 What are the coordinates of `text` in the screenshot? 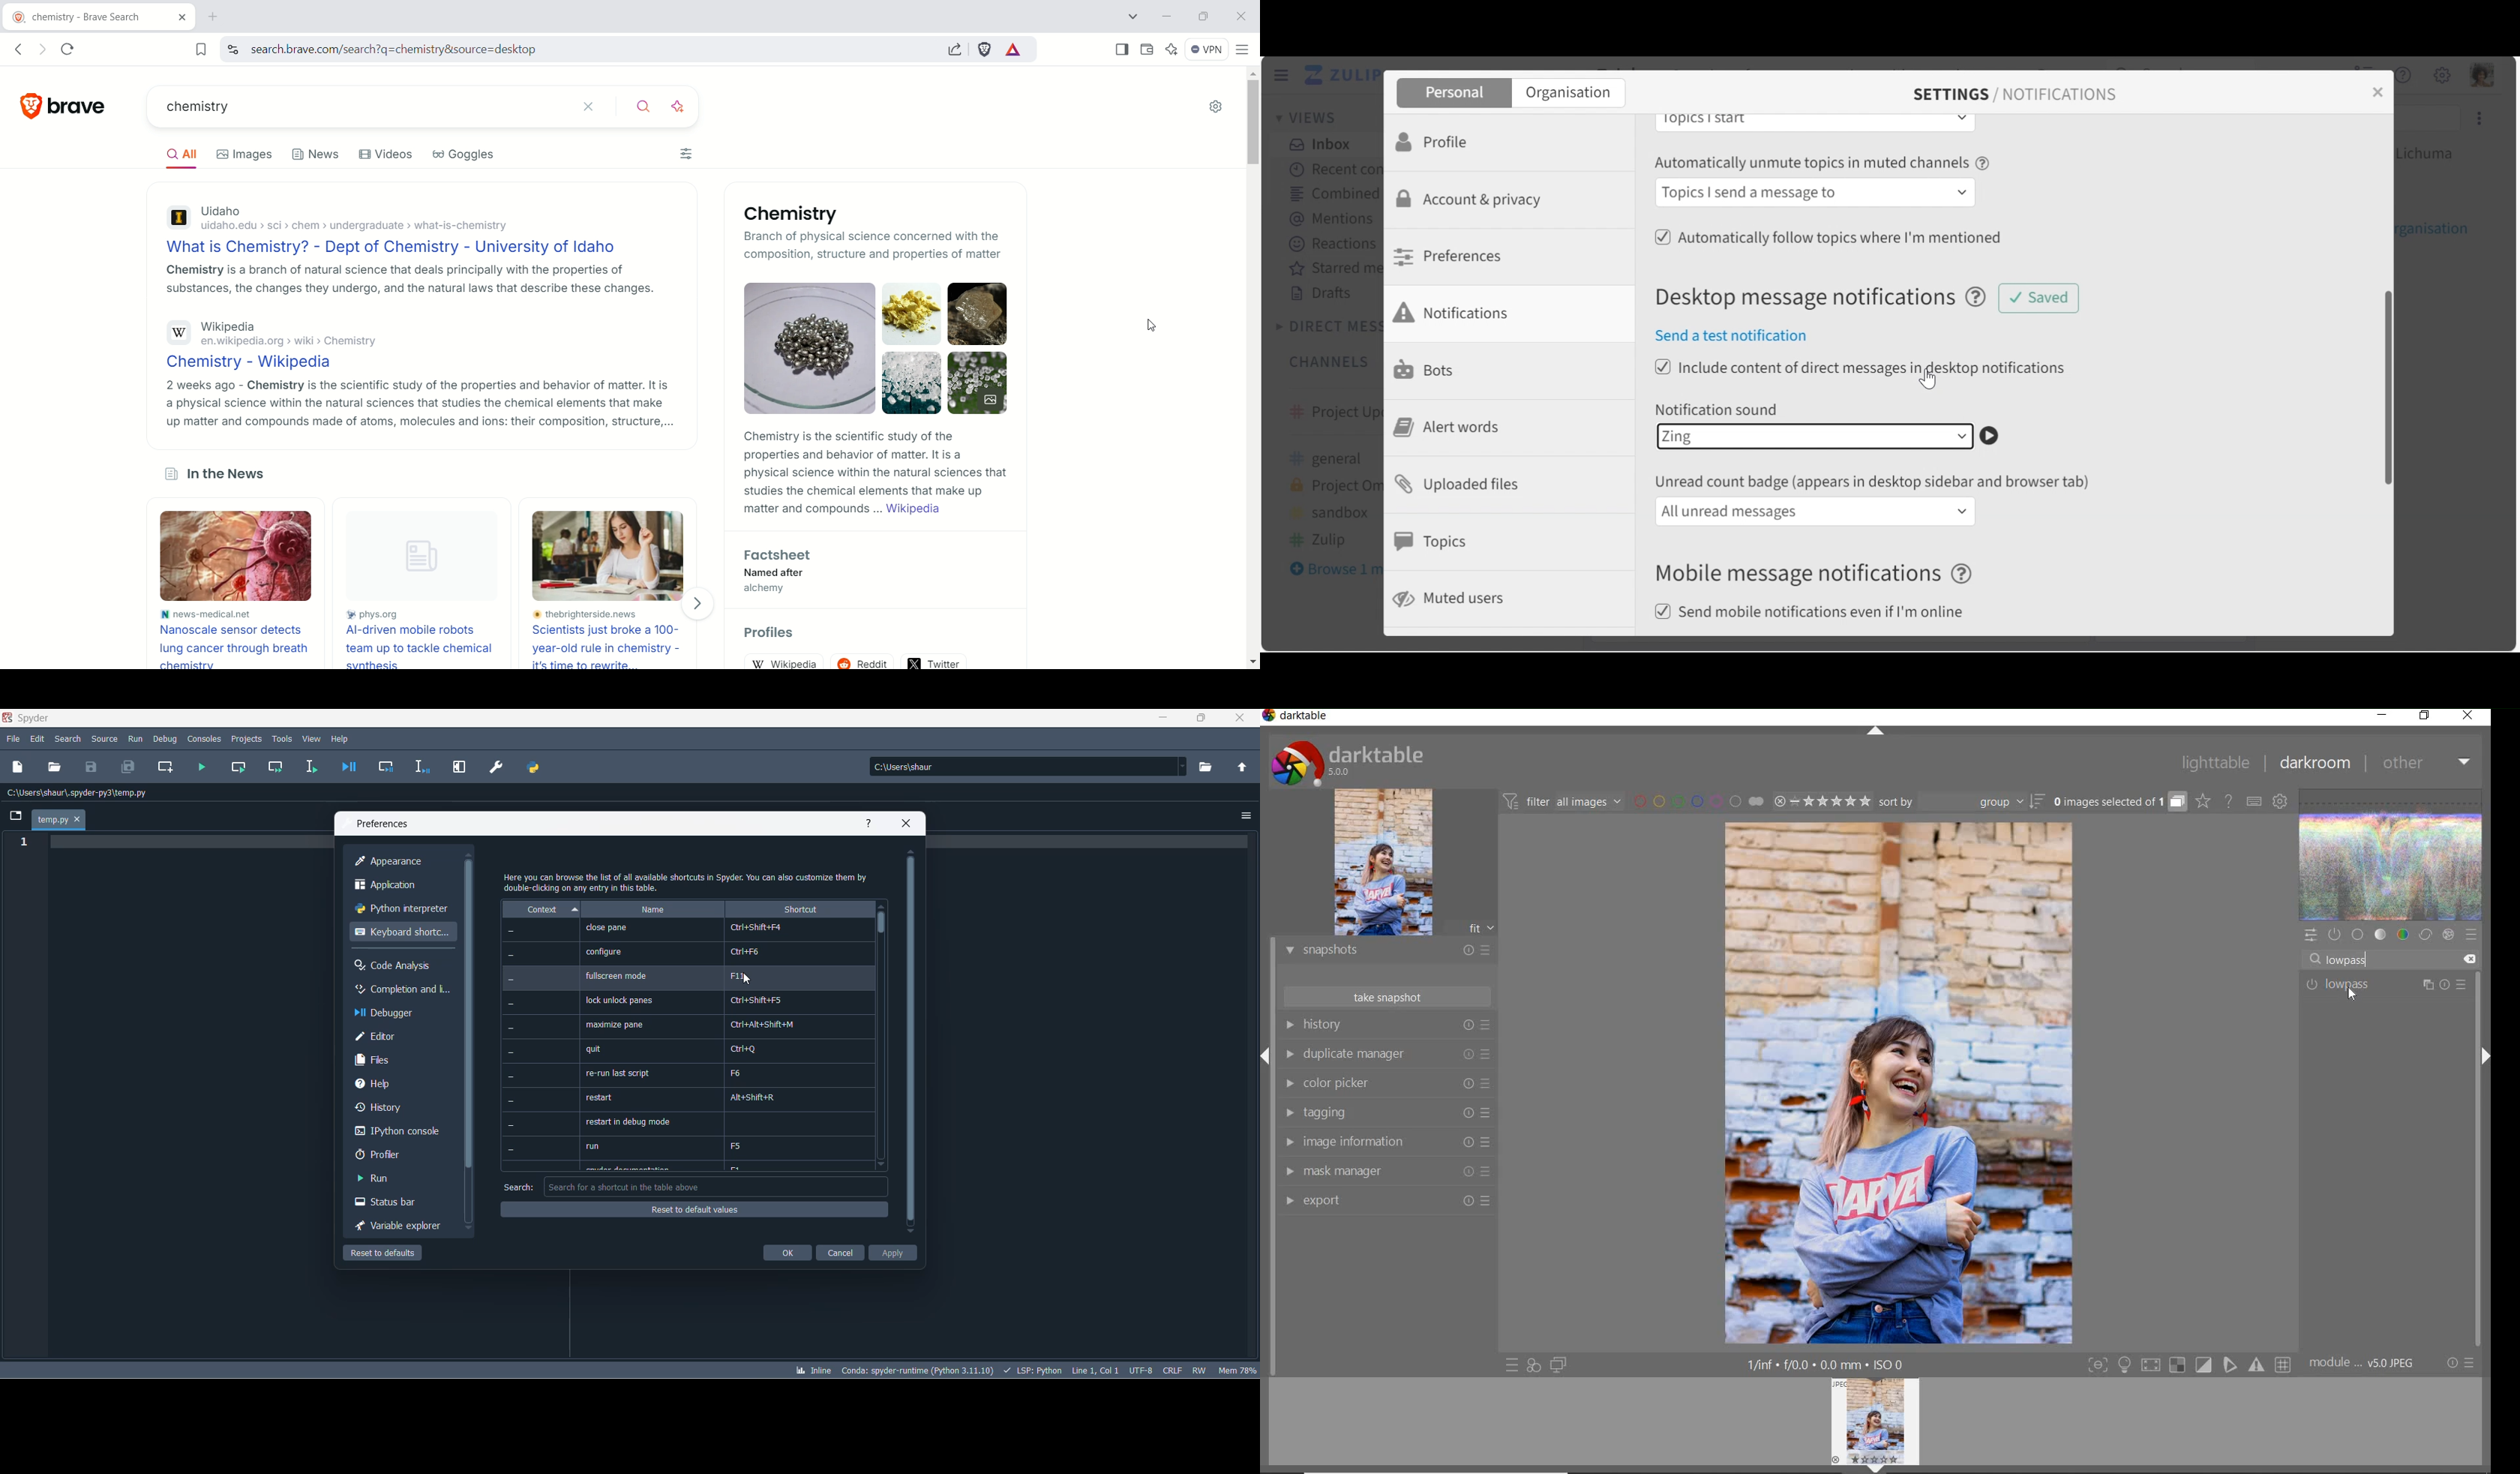 It's located at (688, 881).